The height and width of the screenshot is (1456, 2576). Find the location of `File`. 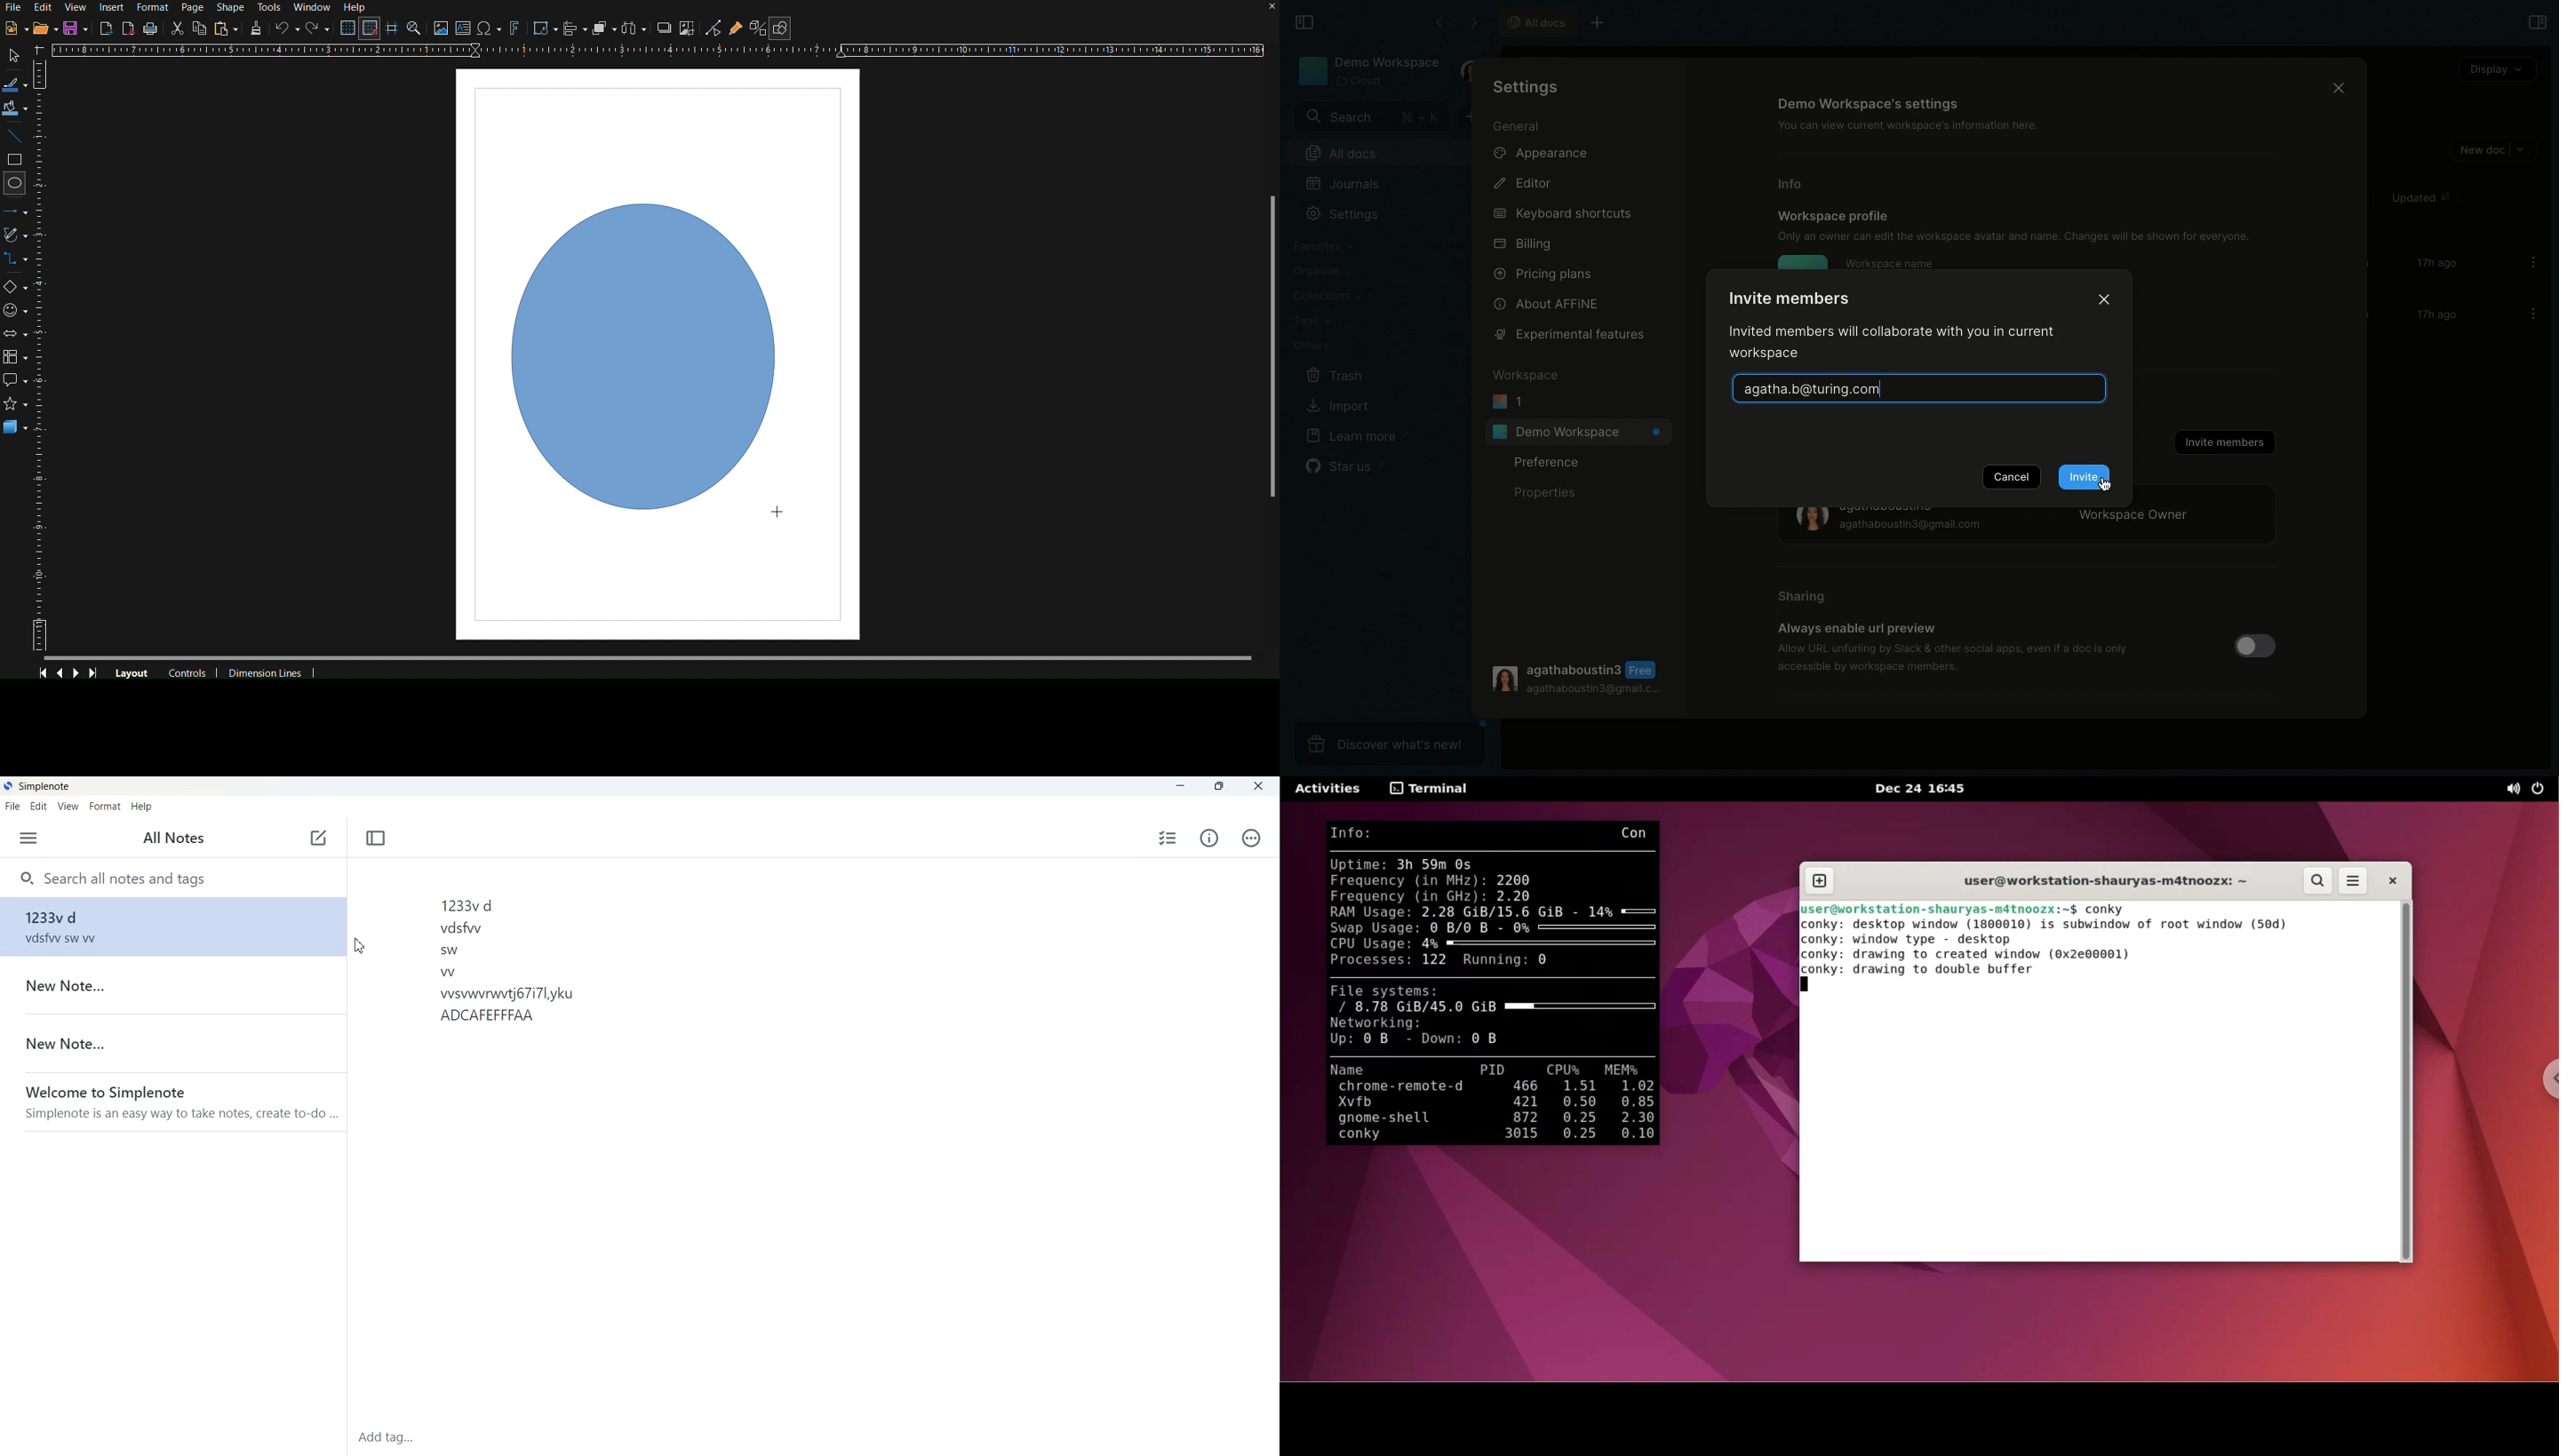

File is located at coordinates (13, 9).